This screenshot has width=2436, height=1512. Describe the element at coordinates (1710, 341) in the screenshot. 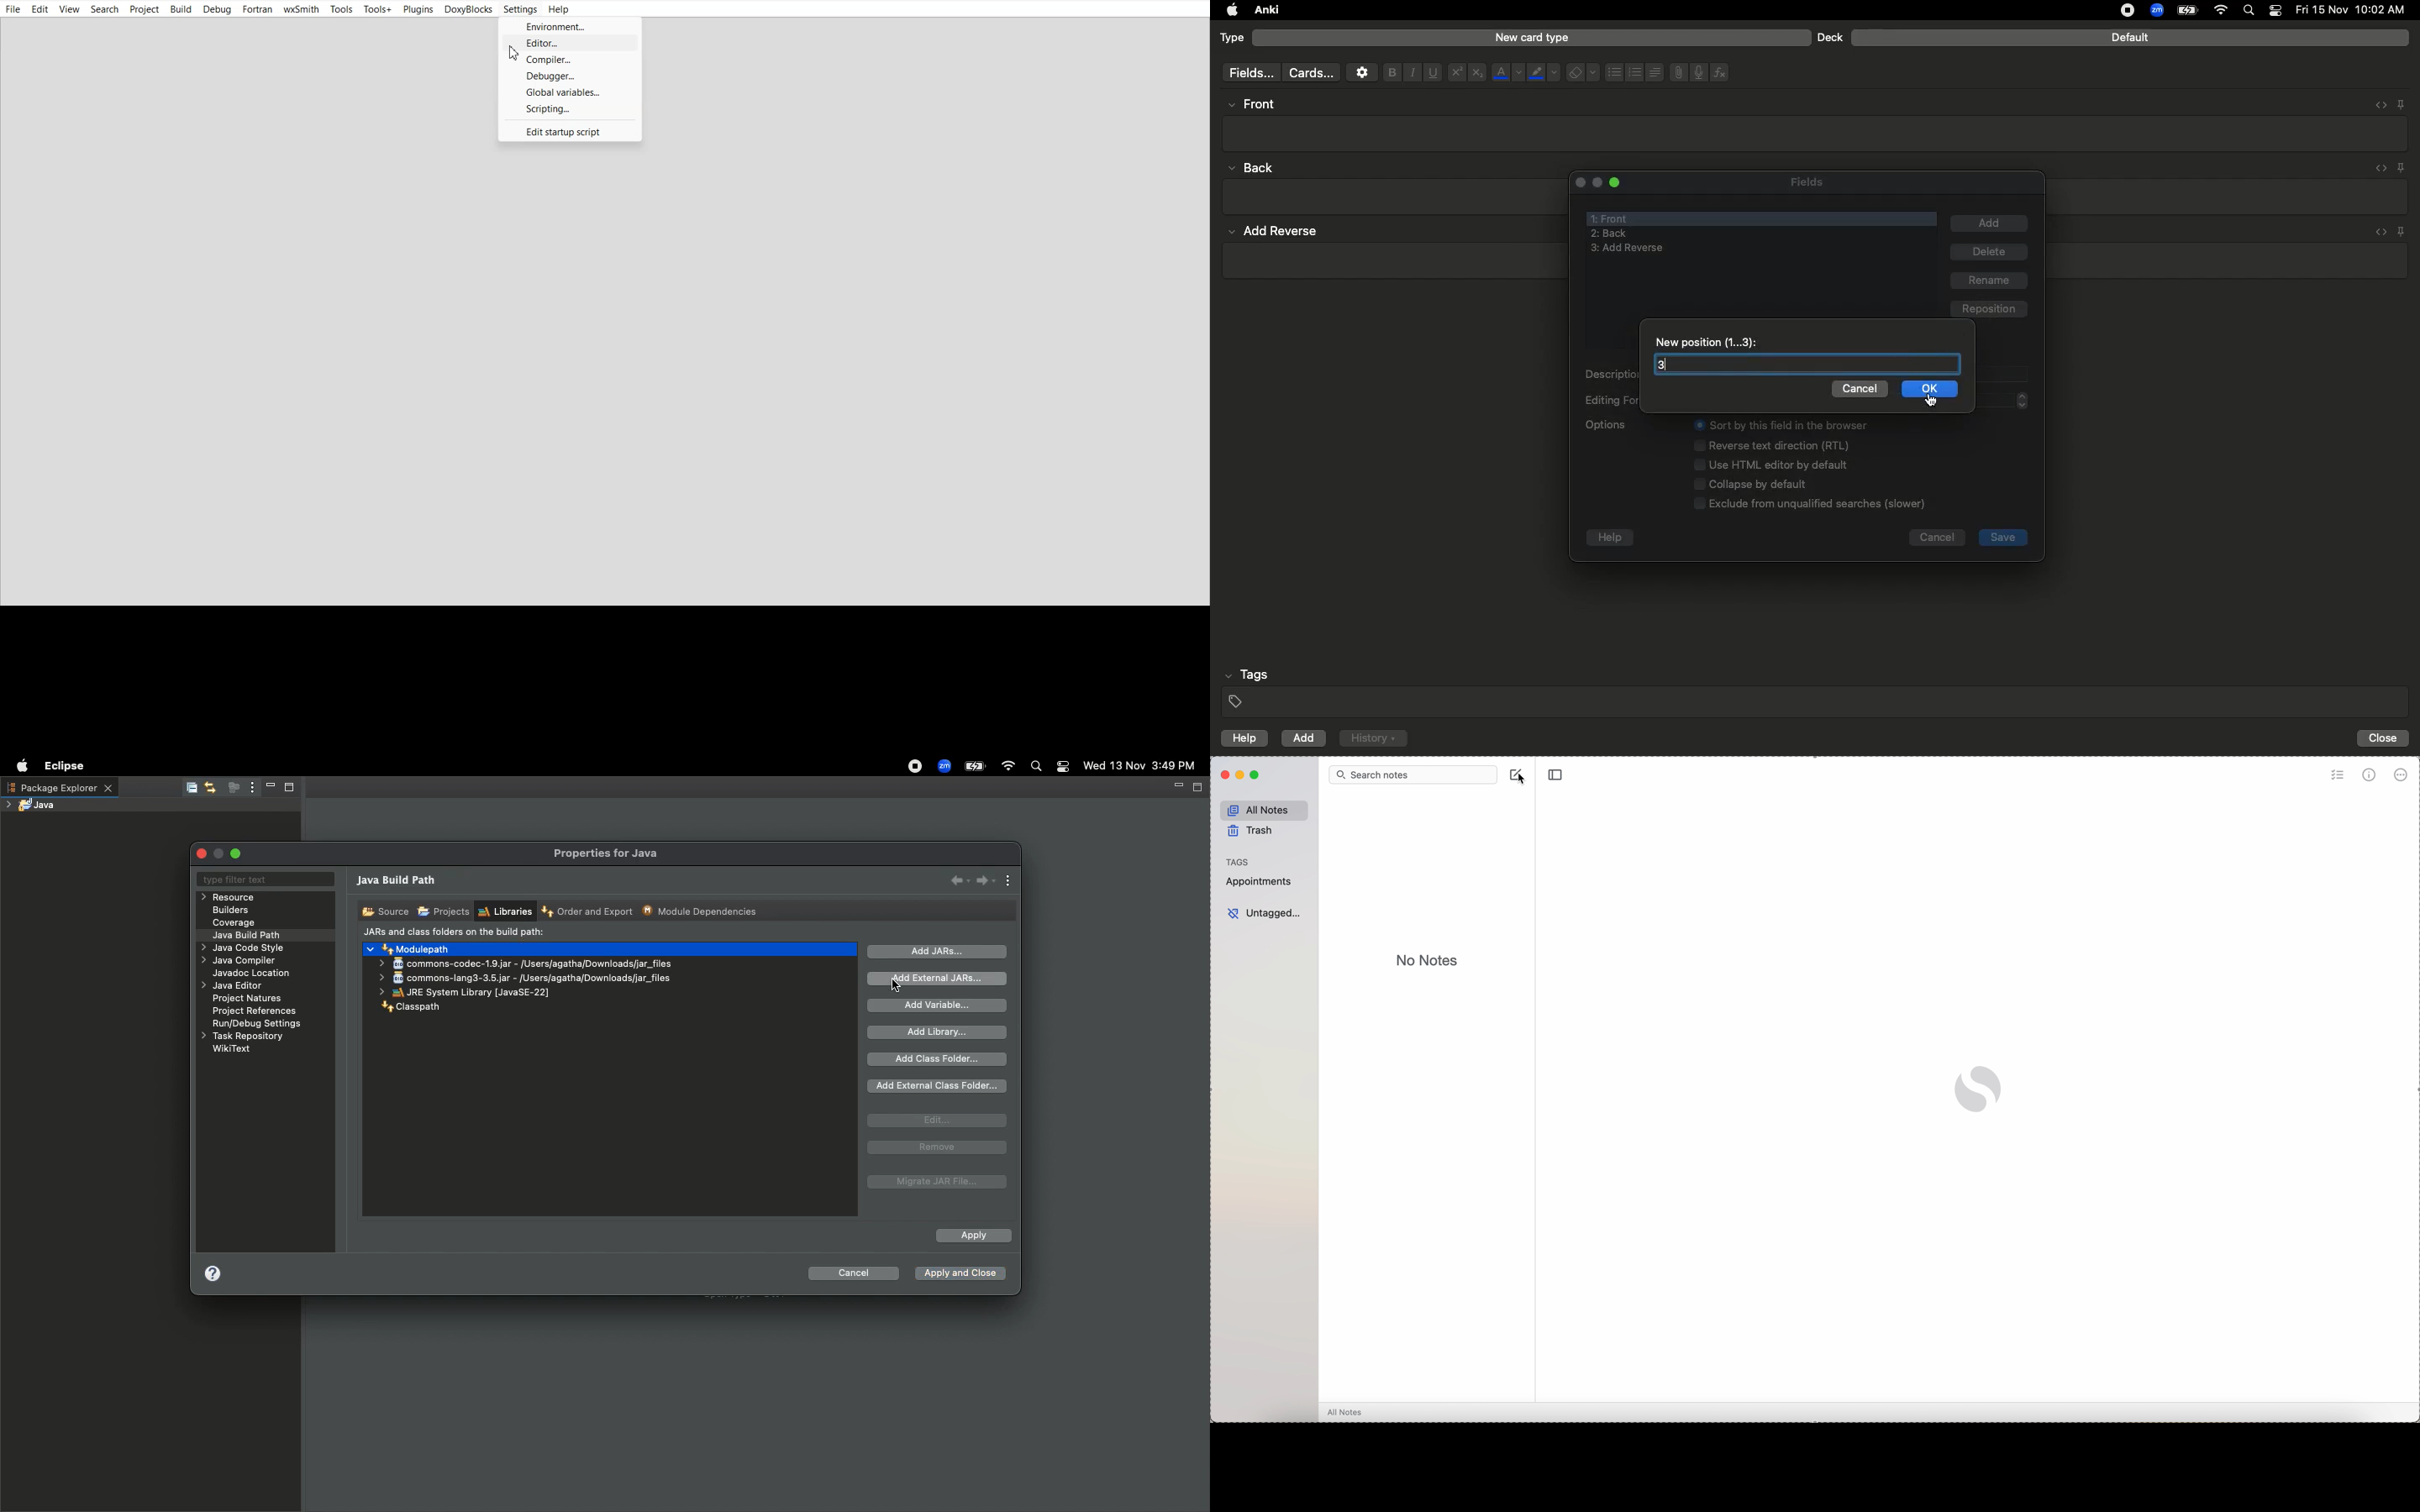

I see `New position 1 - 3` at that location.